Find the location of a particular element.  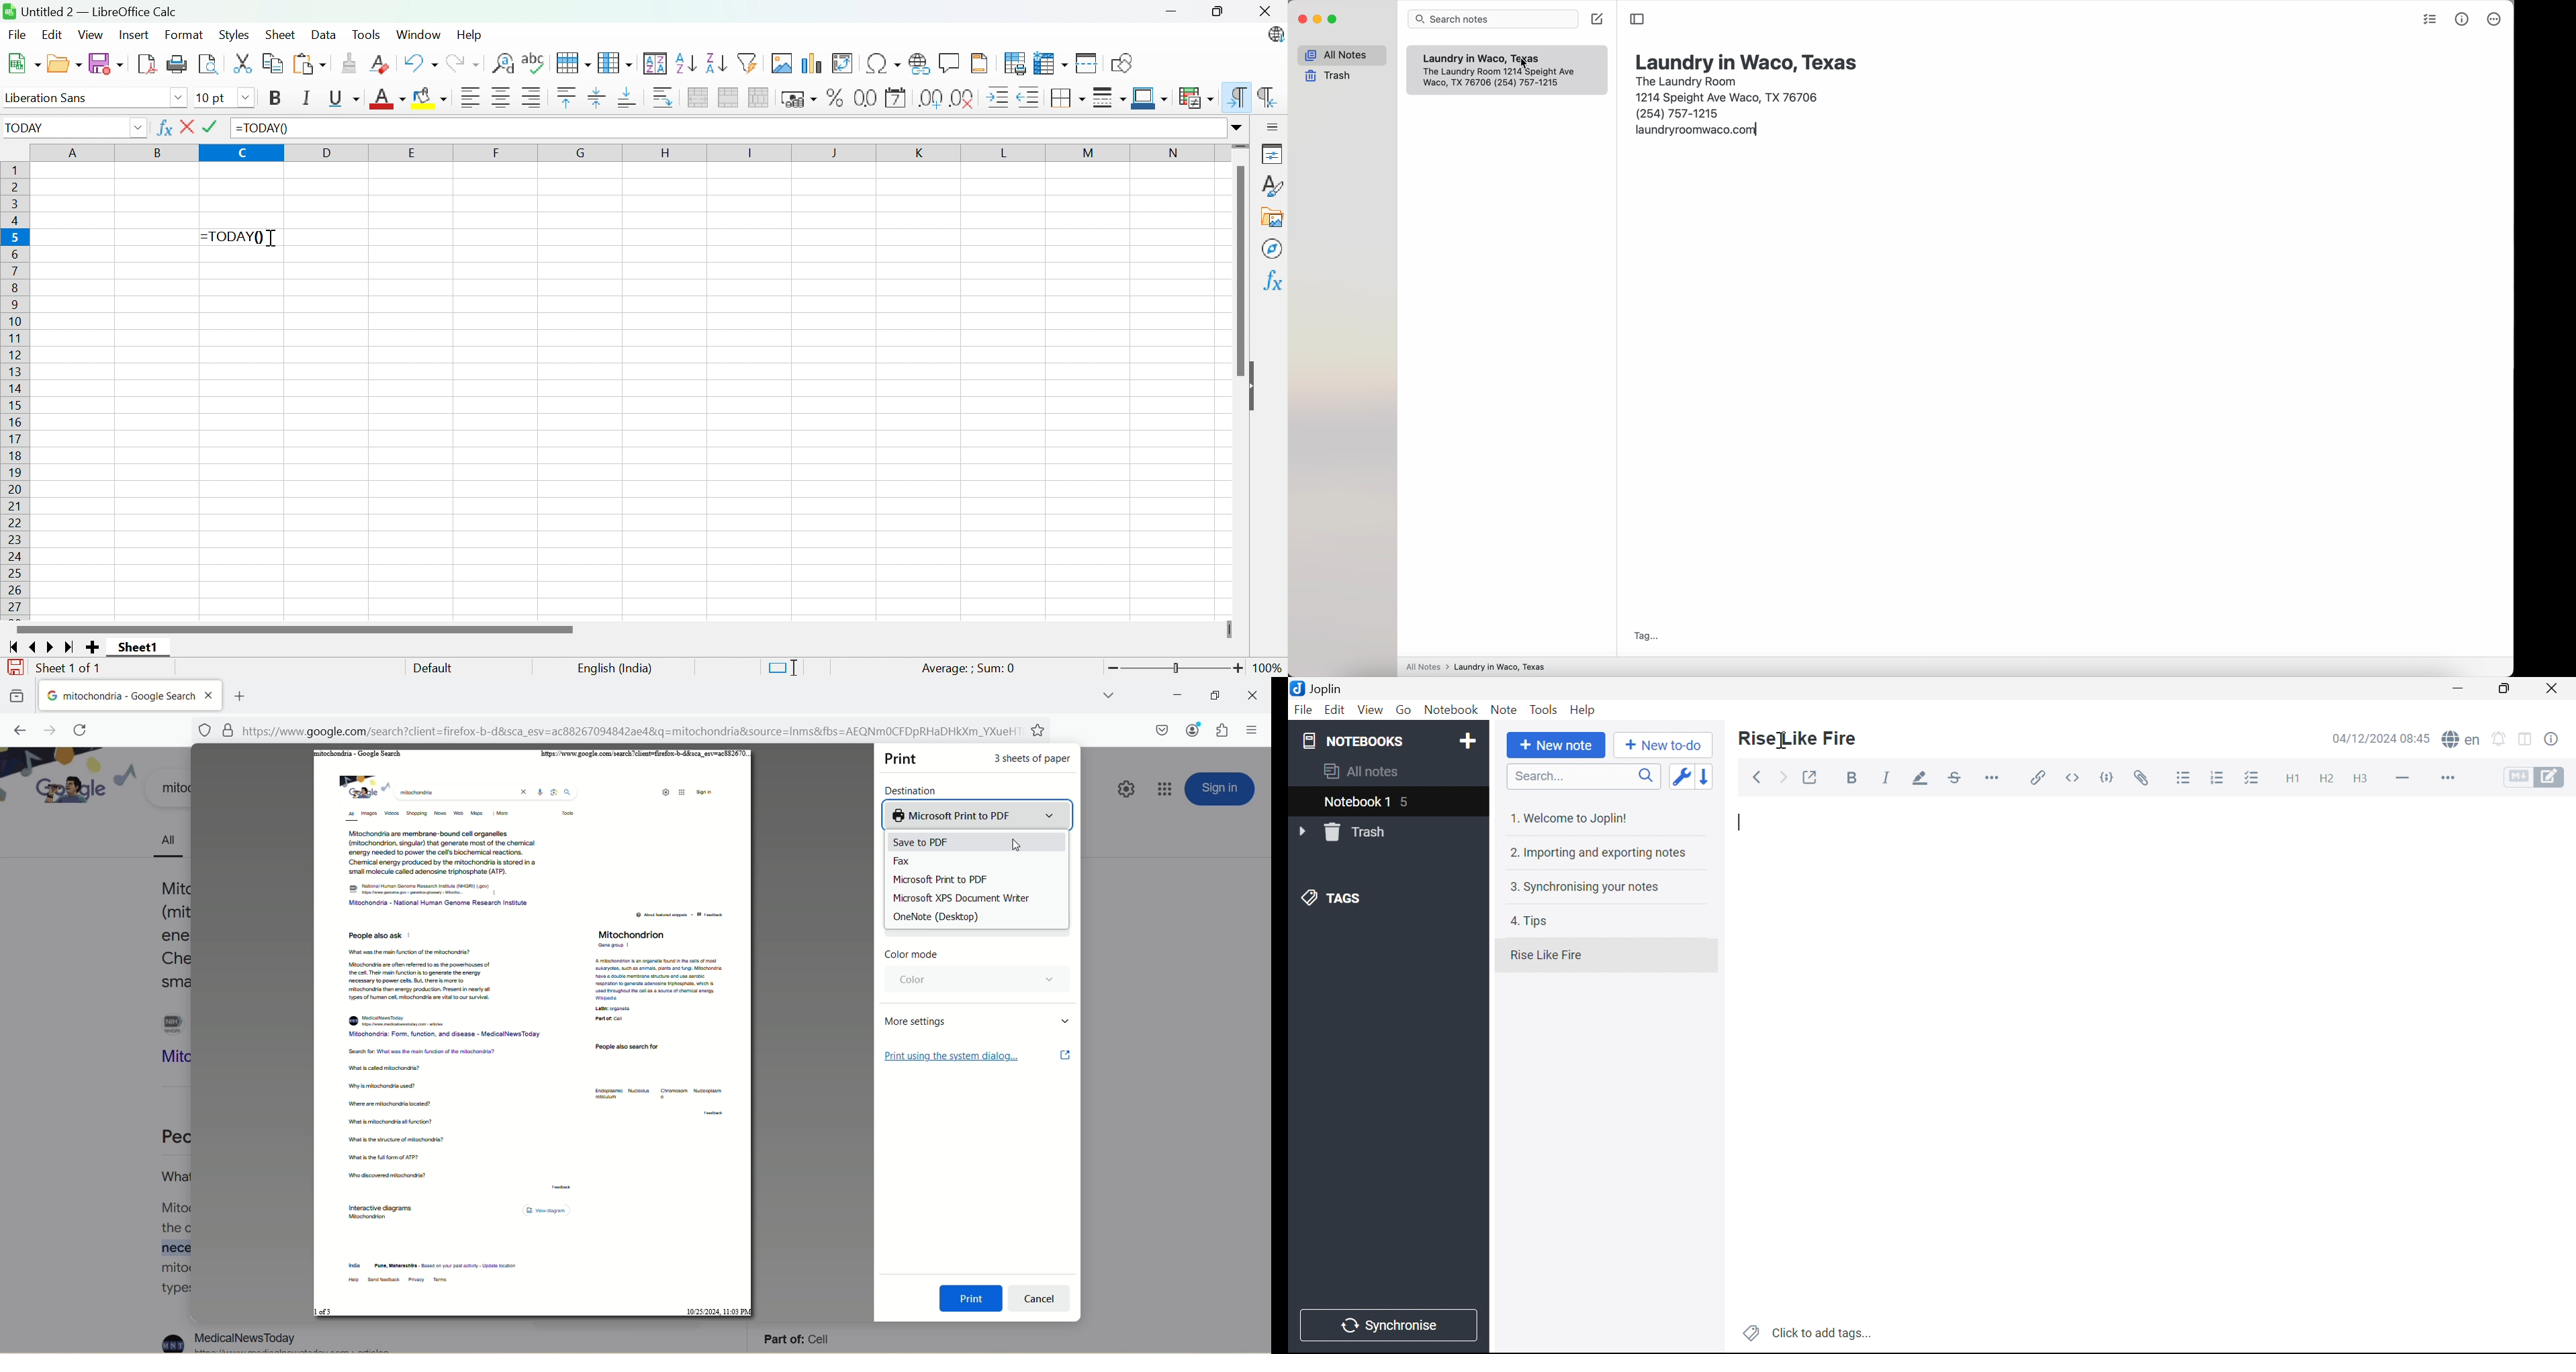

Insert is located at coordinates (134, 34).